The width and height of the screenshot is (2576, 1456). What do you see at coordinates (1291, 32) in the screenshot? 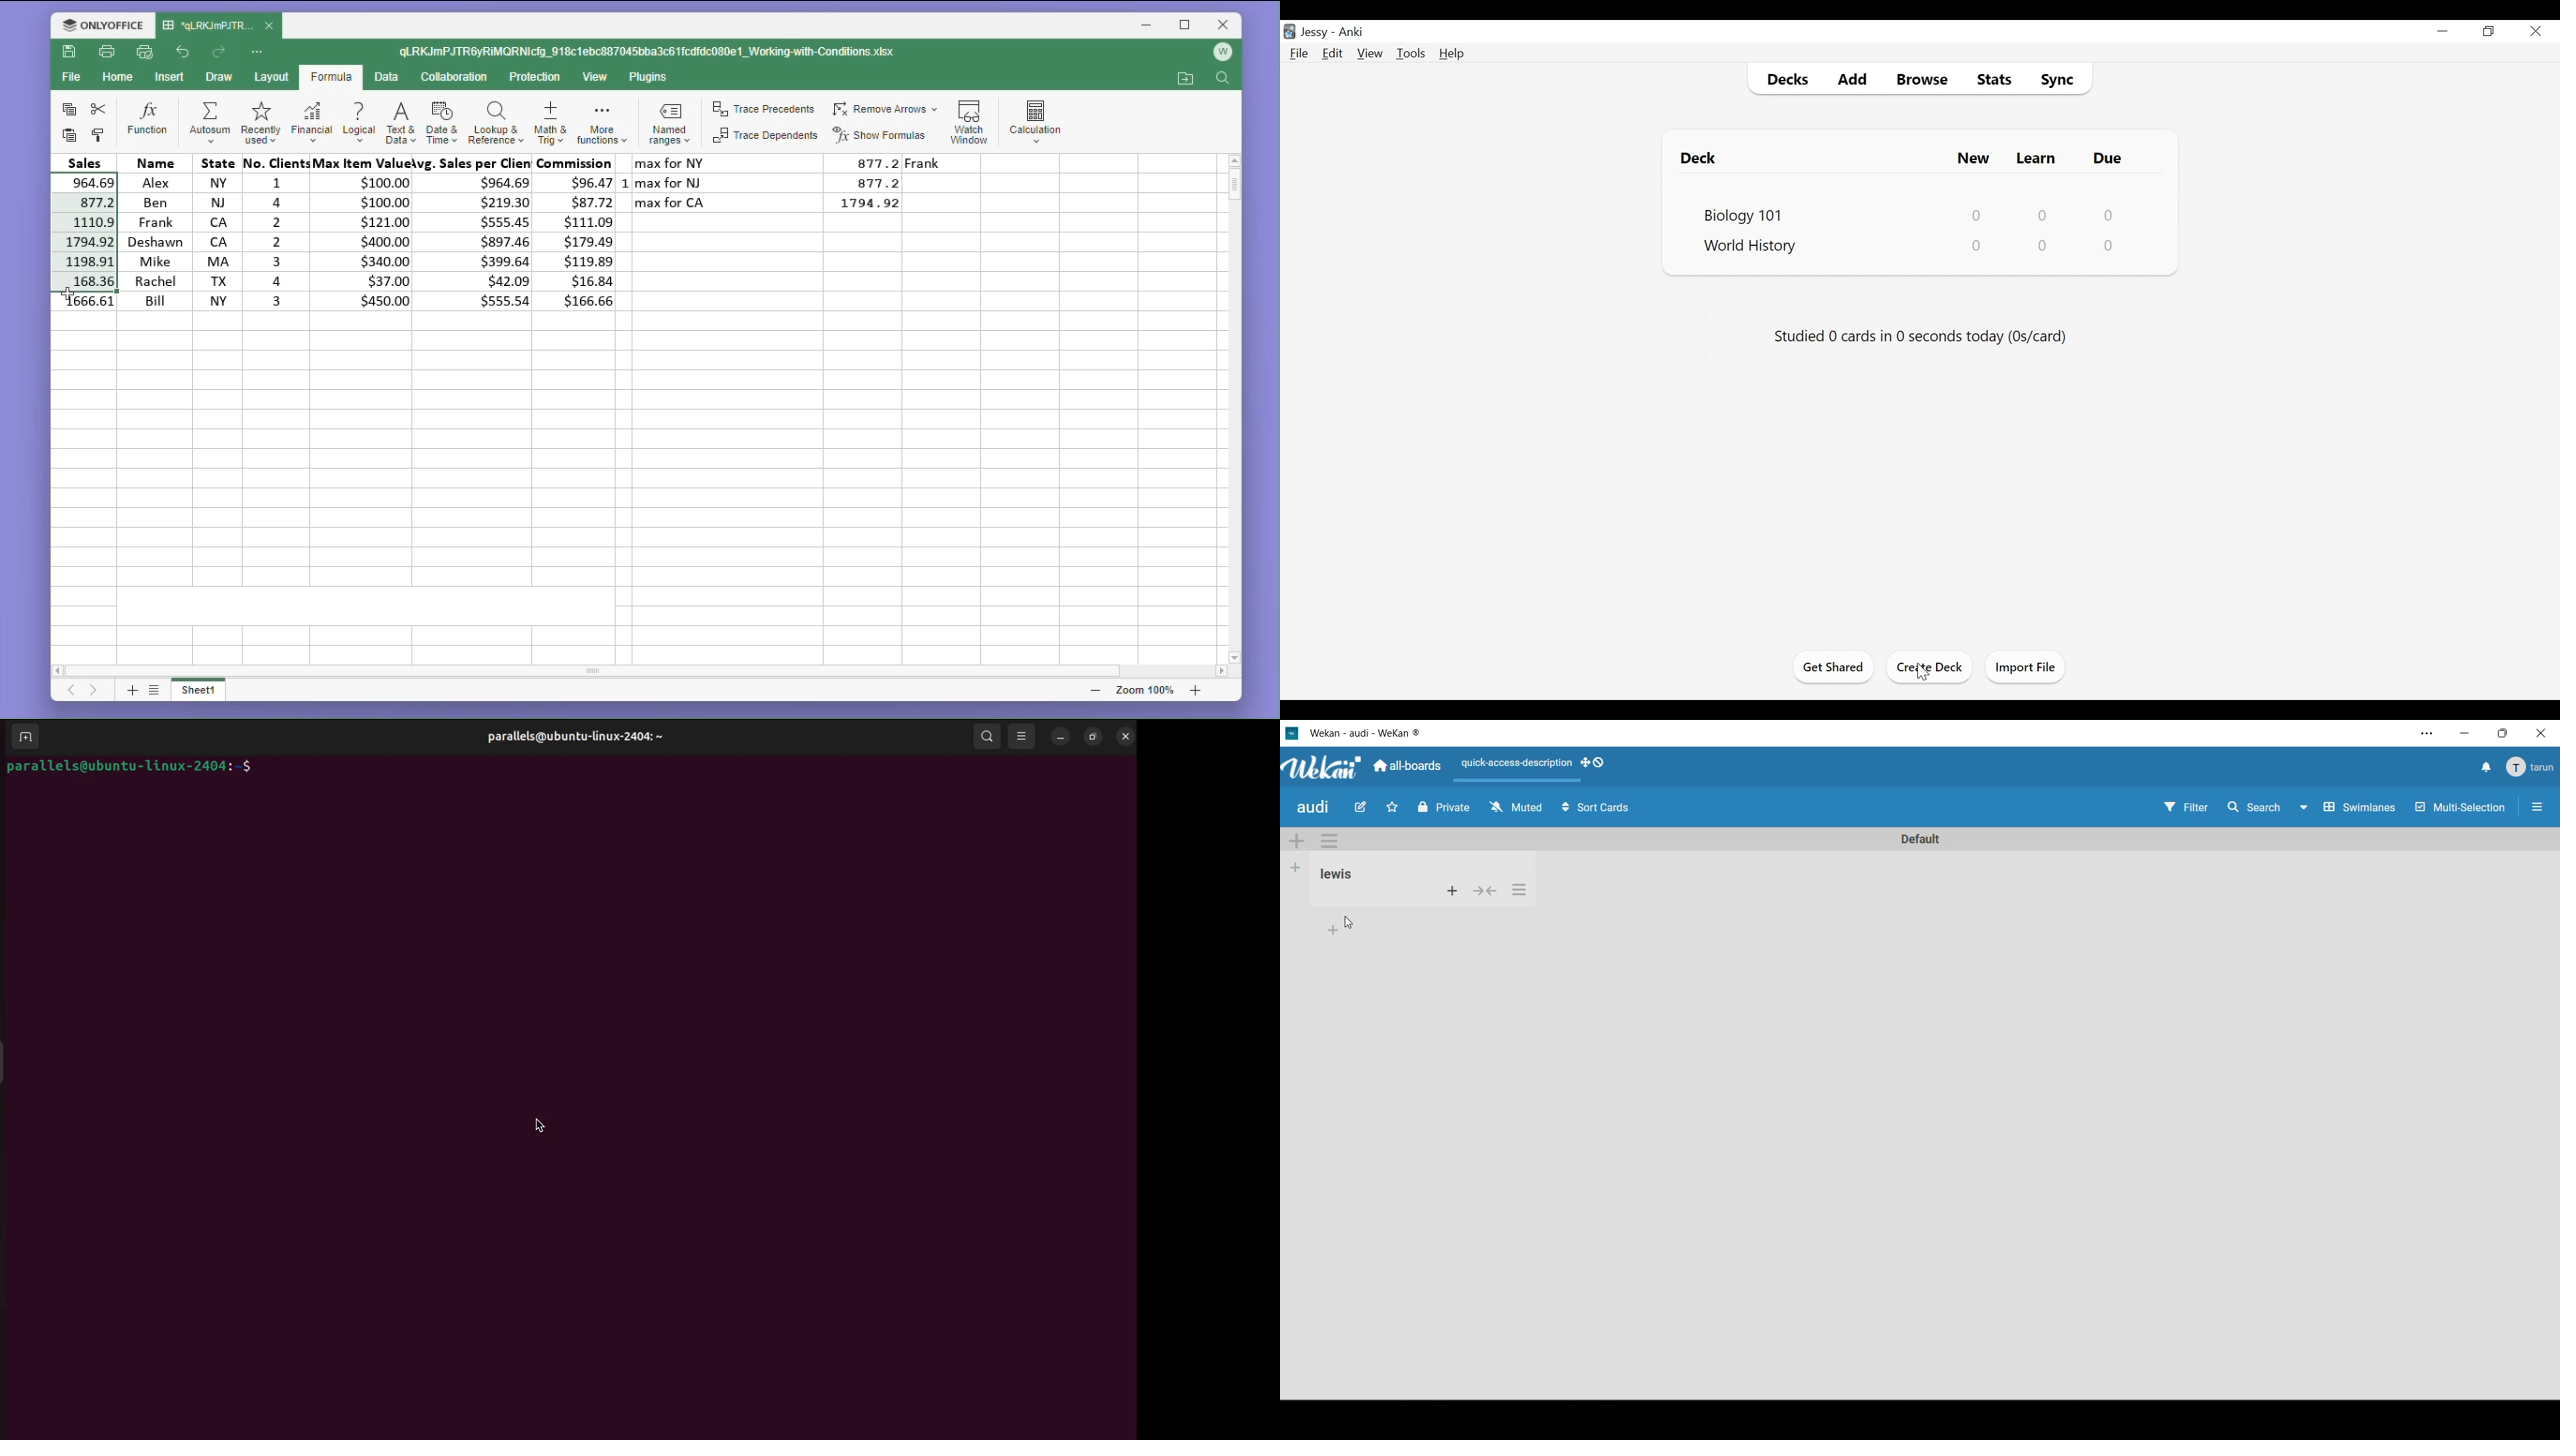
I see `Anki Desktop icon` at bounding box center [1291, 32].